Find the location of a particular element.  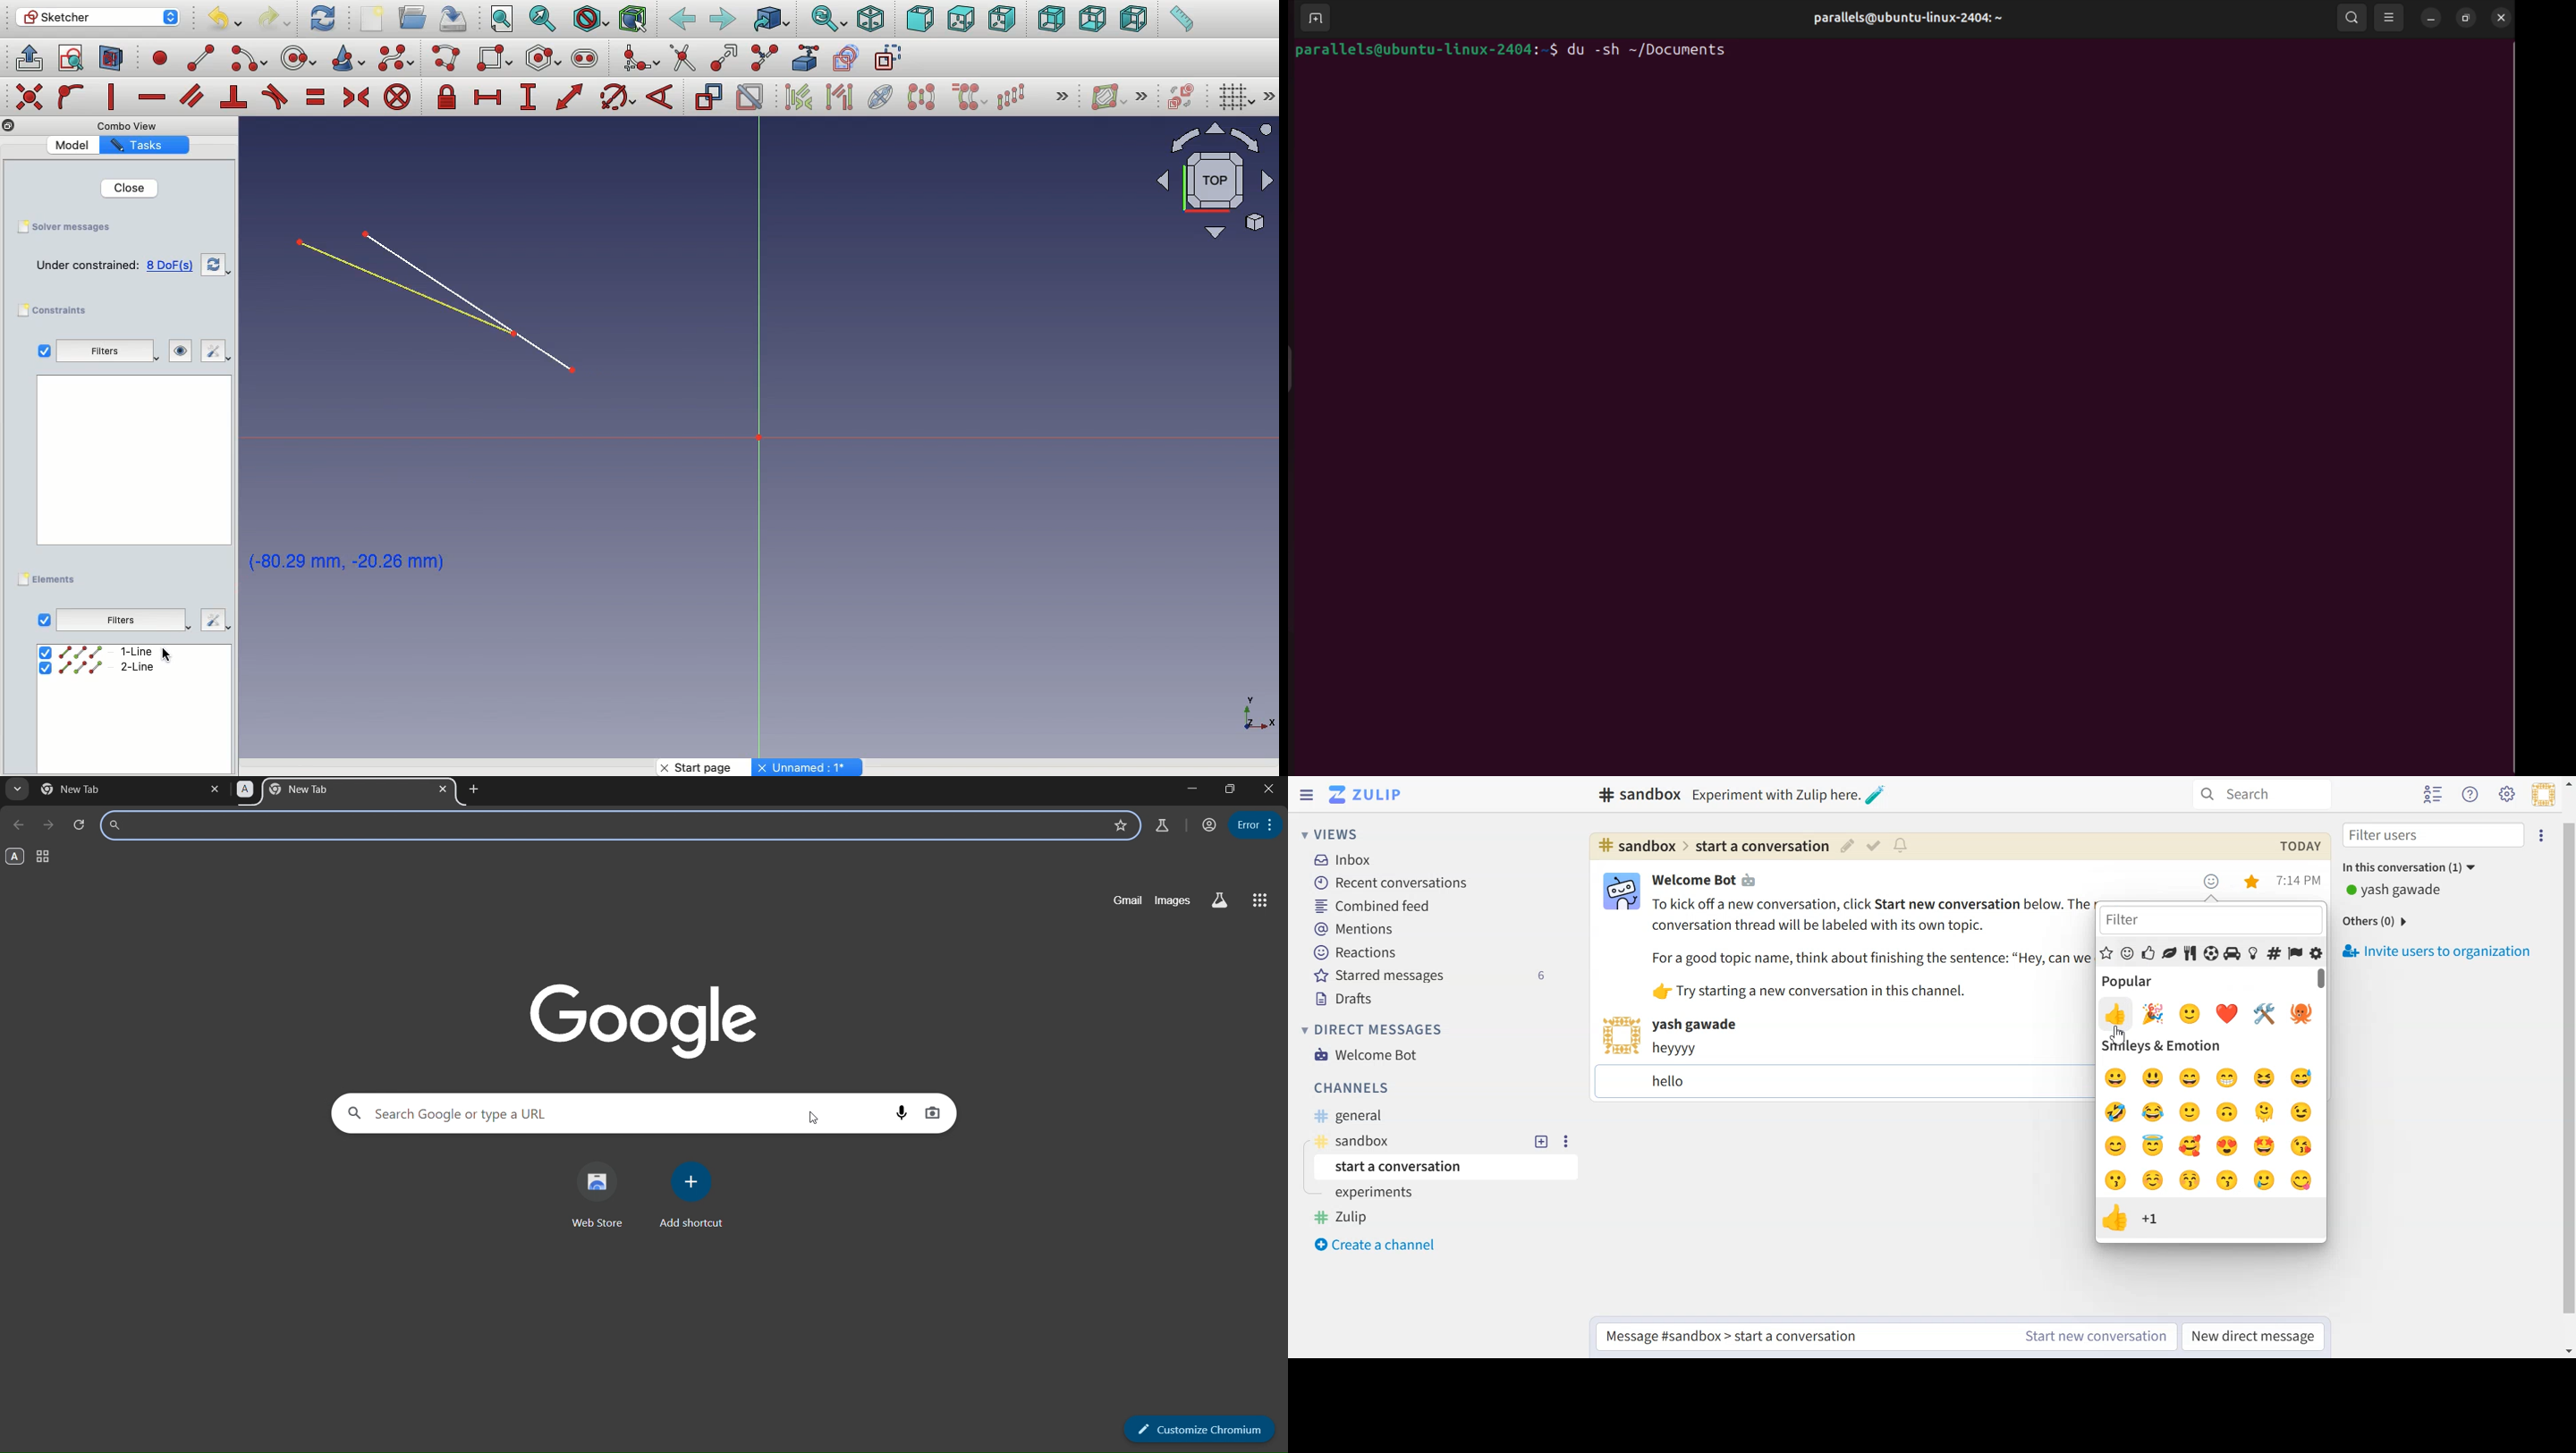

Fit selection is located at coordinates (545, 18).